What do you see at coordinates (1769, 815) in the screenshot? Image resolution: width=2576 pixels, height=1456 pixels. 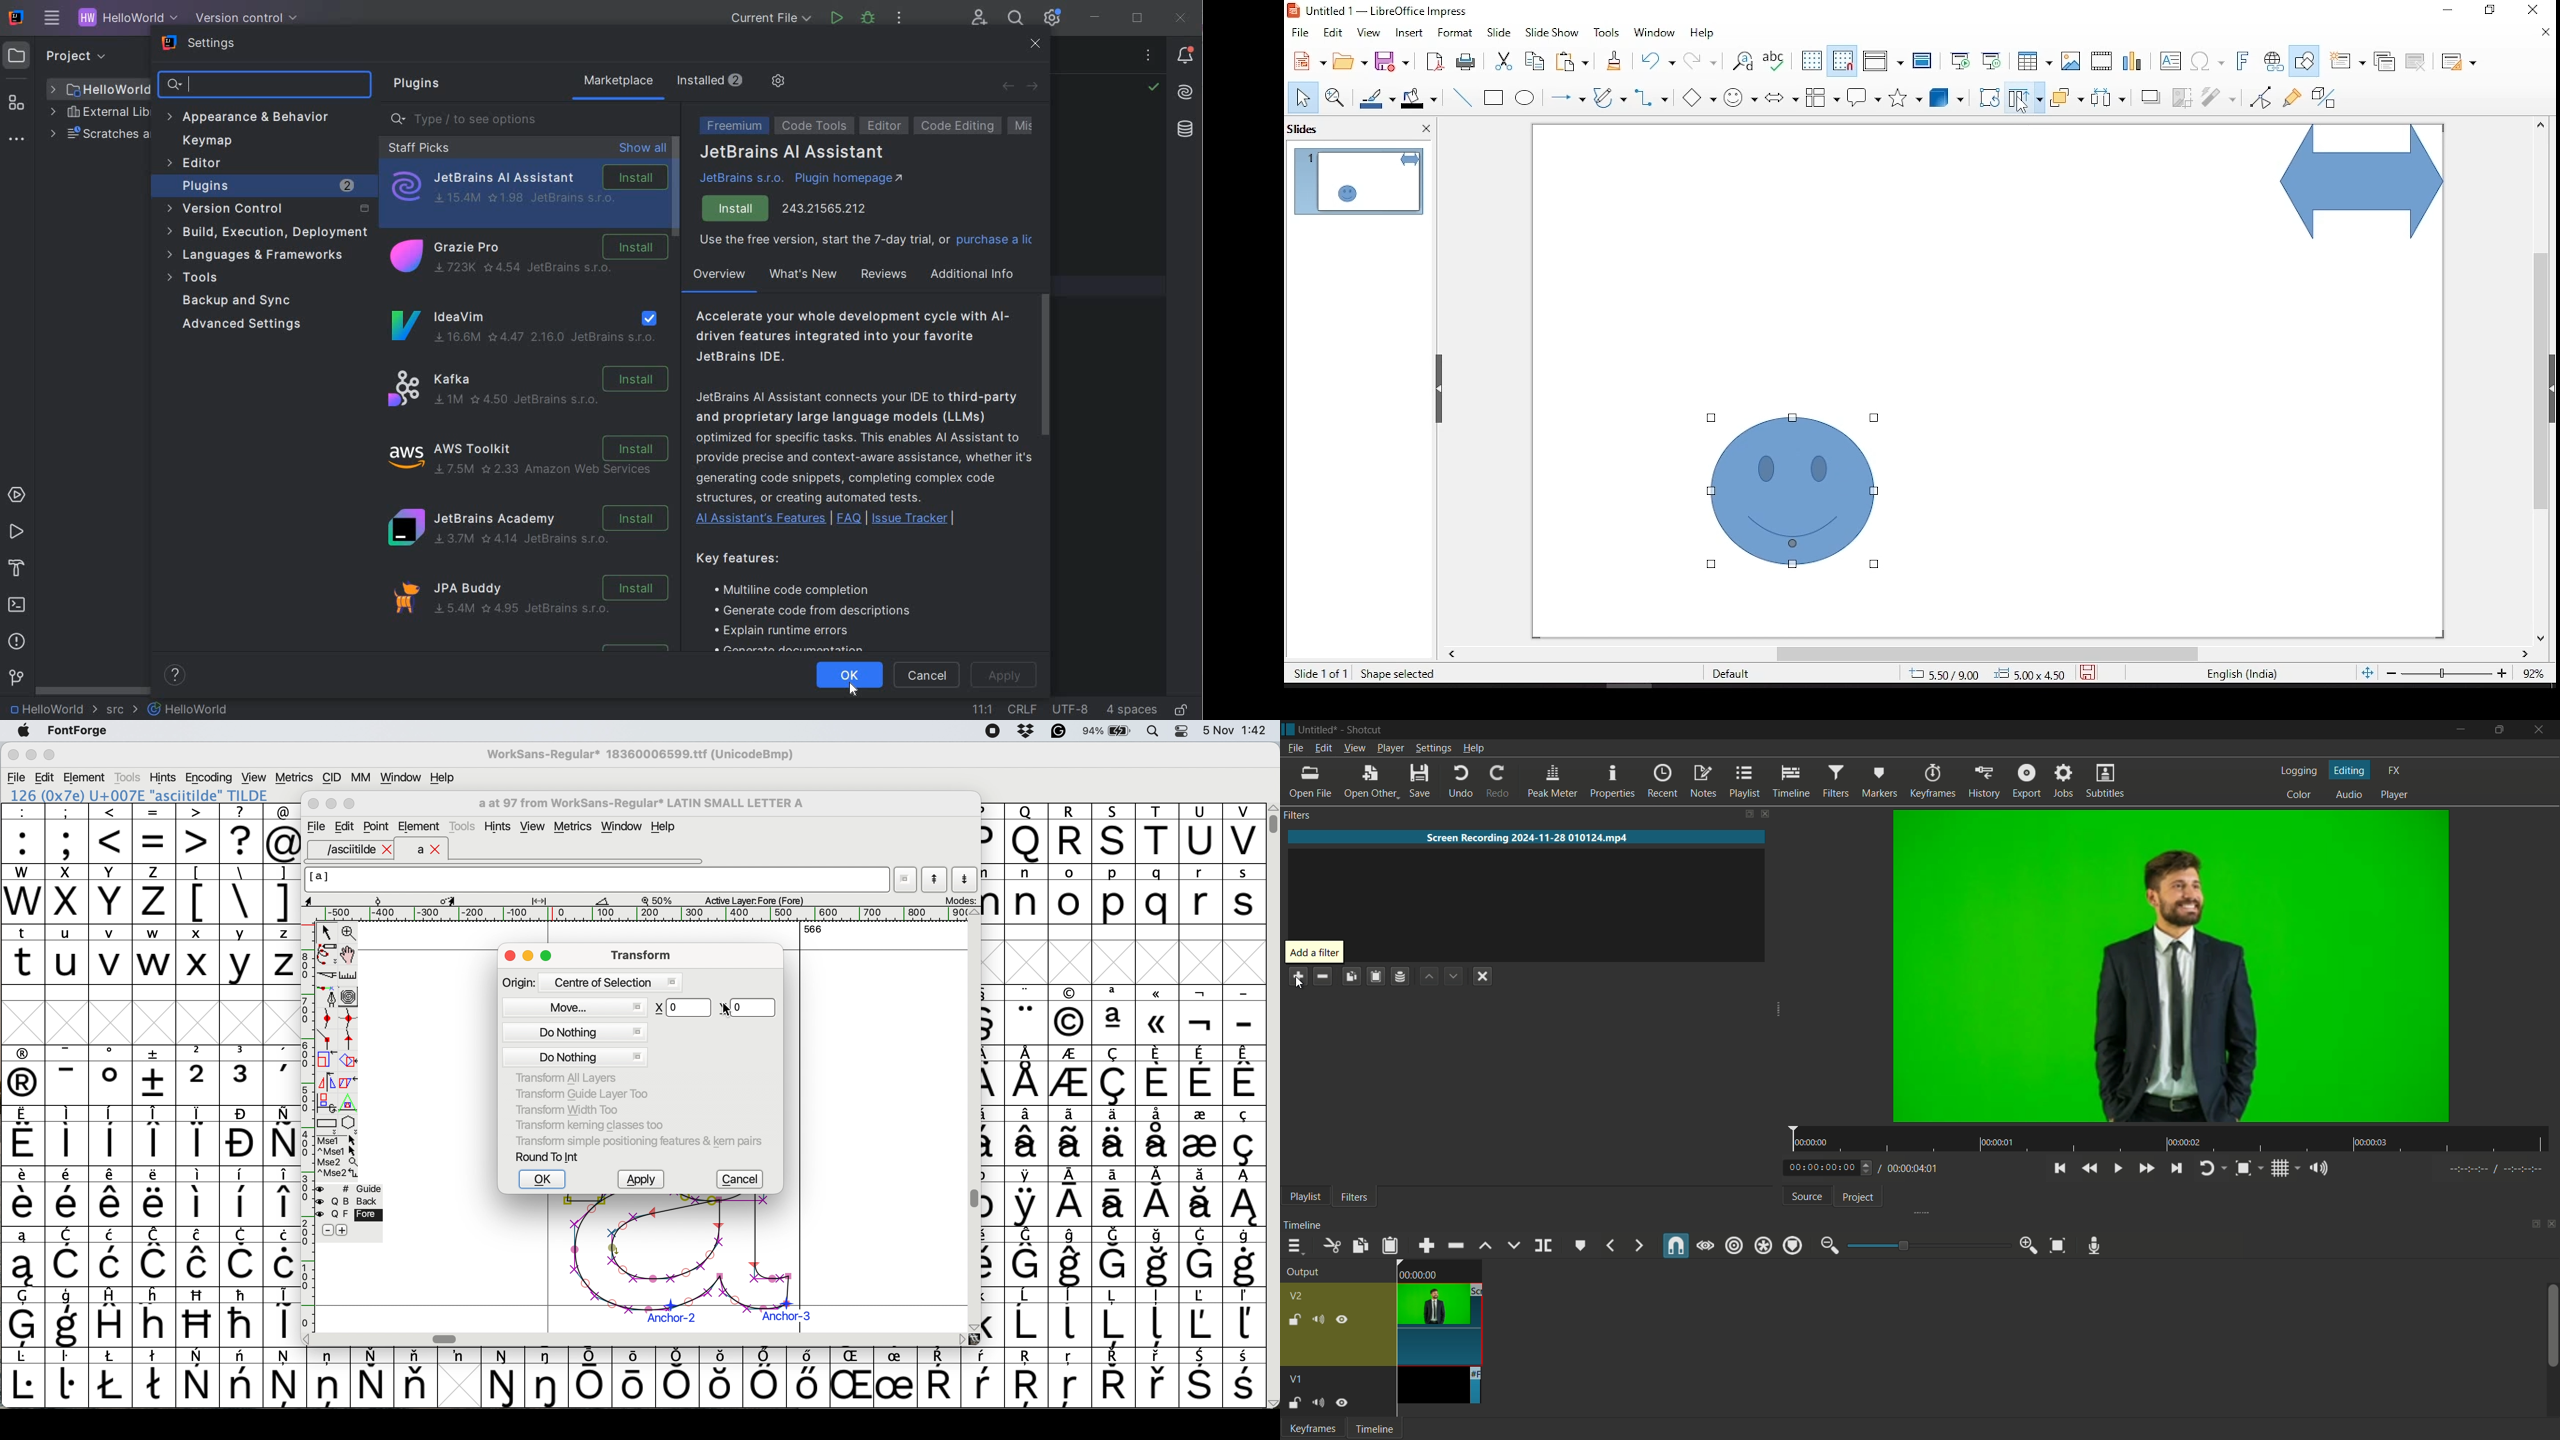 I see `close filter pane` at bounding box center [1769, 815].